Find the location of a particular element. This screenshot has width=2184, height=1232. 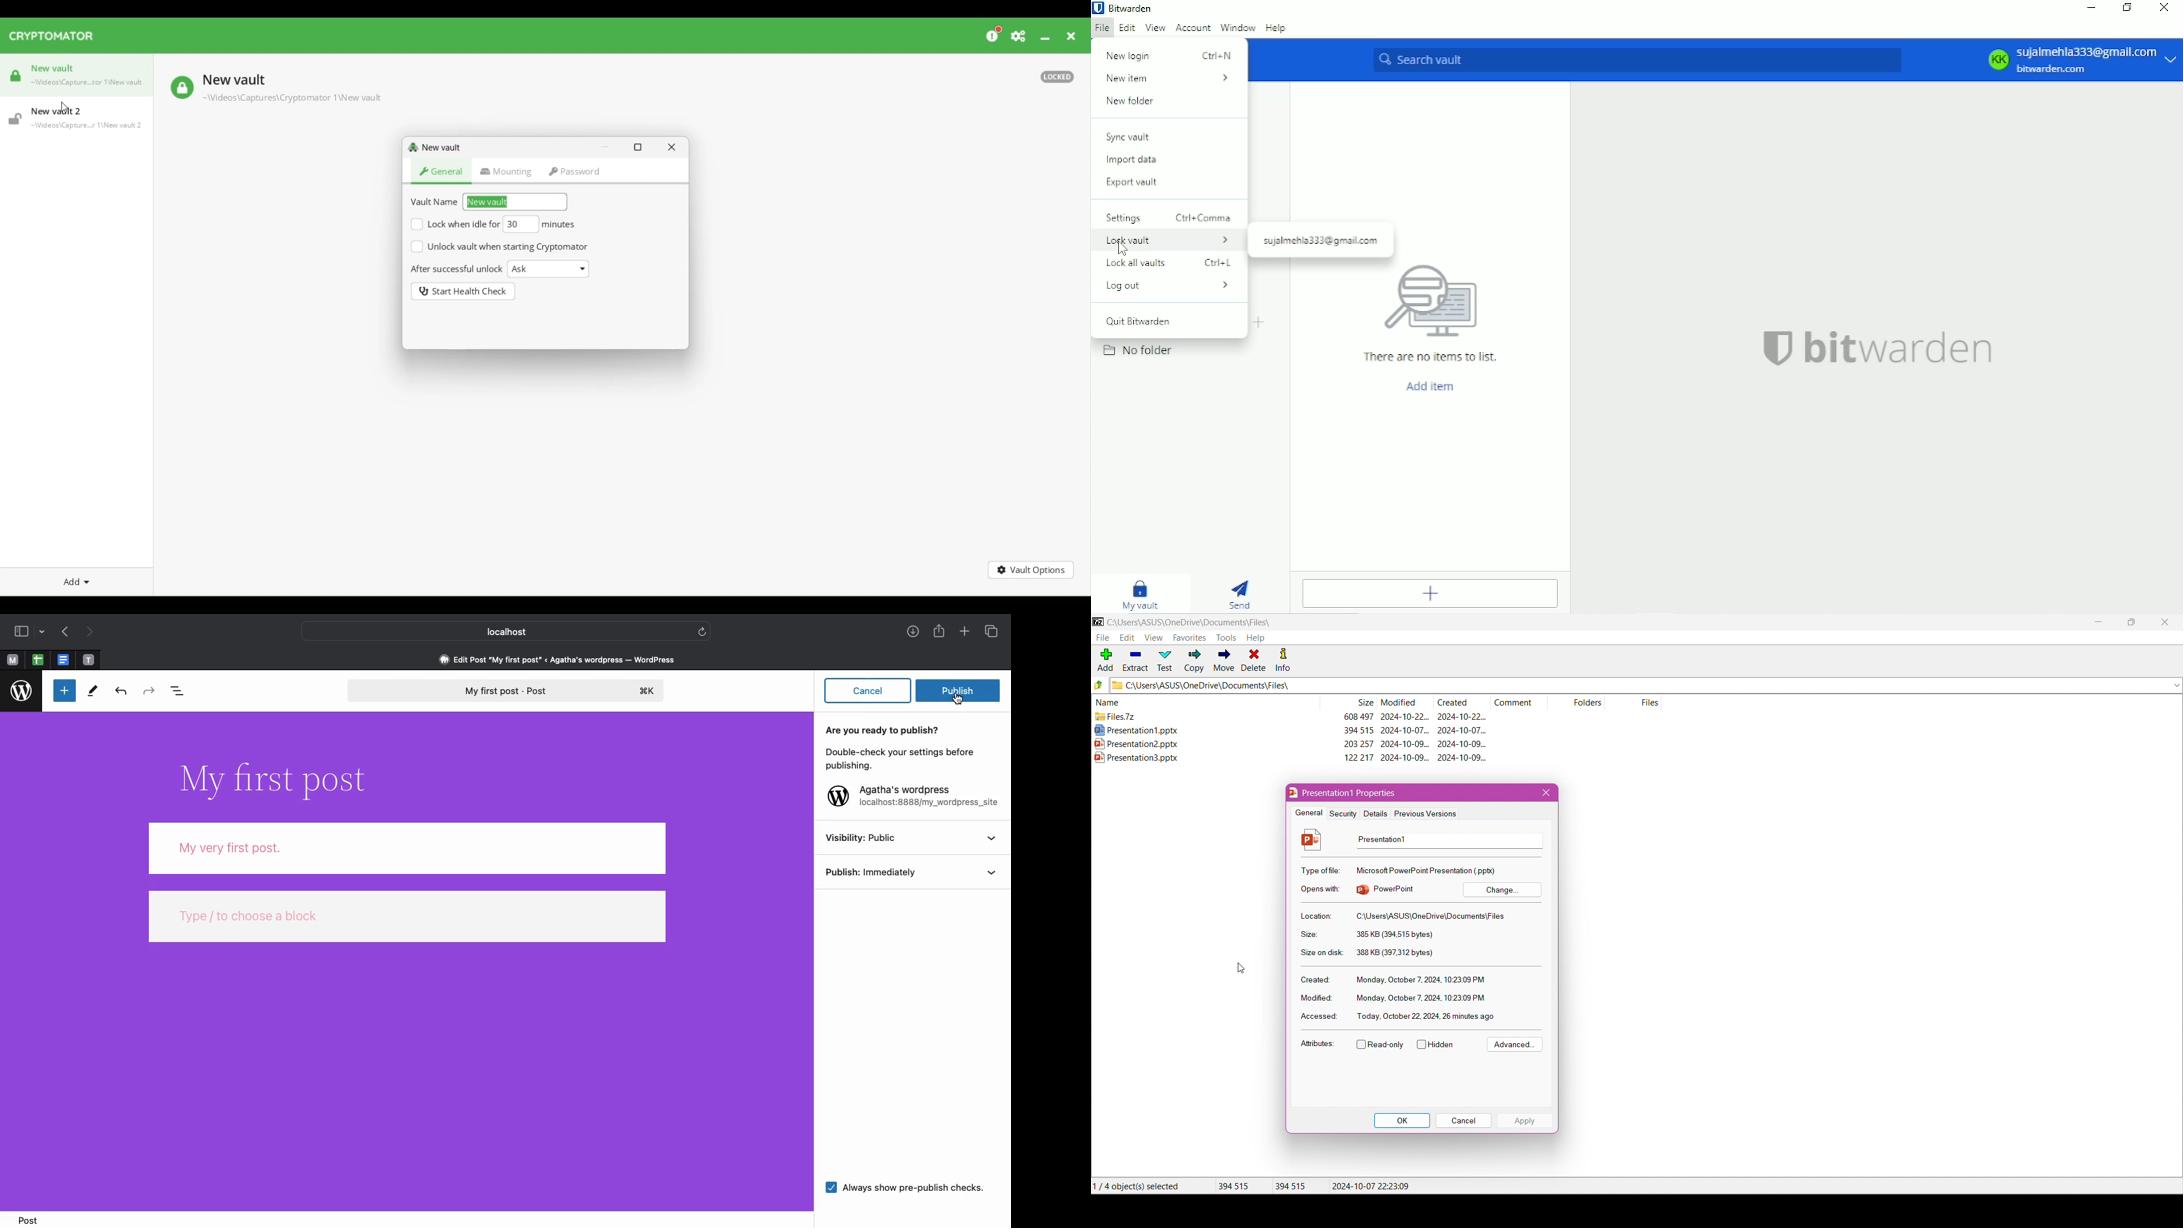

Document overview is located at coordinates (181, 689).